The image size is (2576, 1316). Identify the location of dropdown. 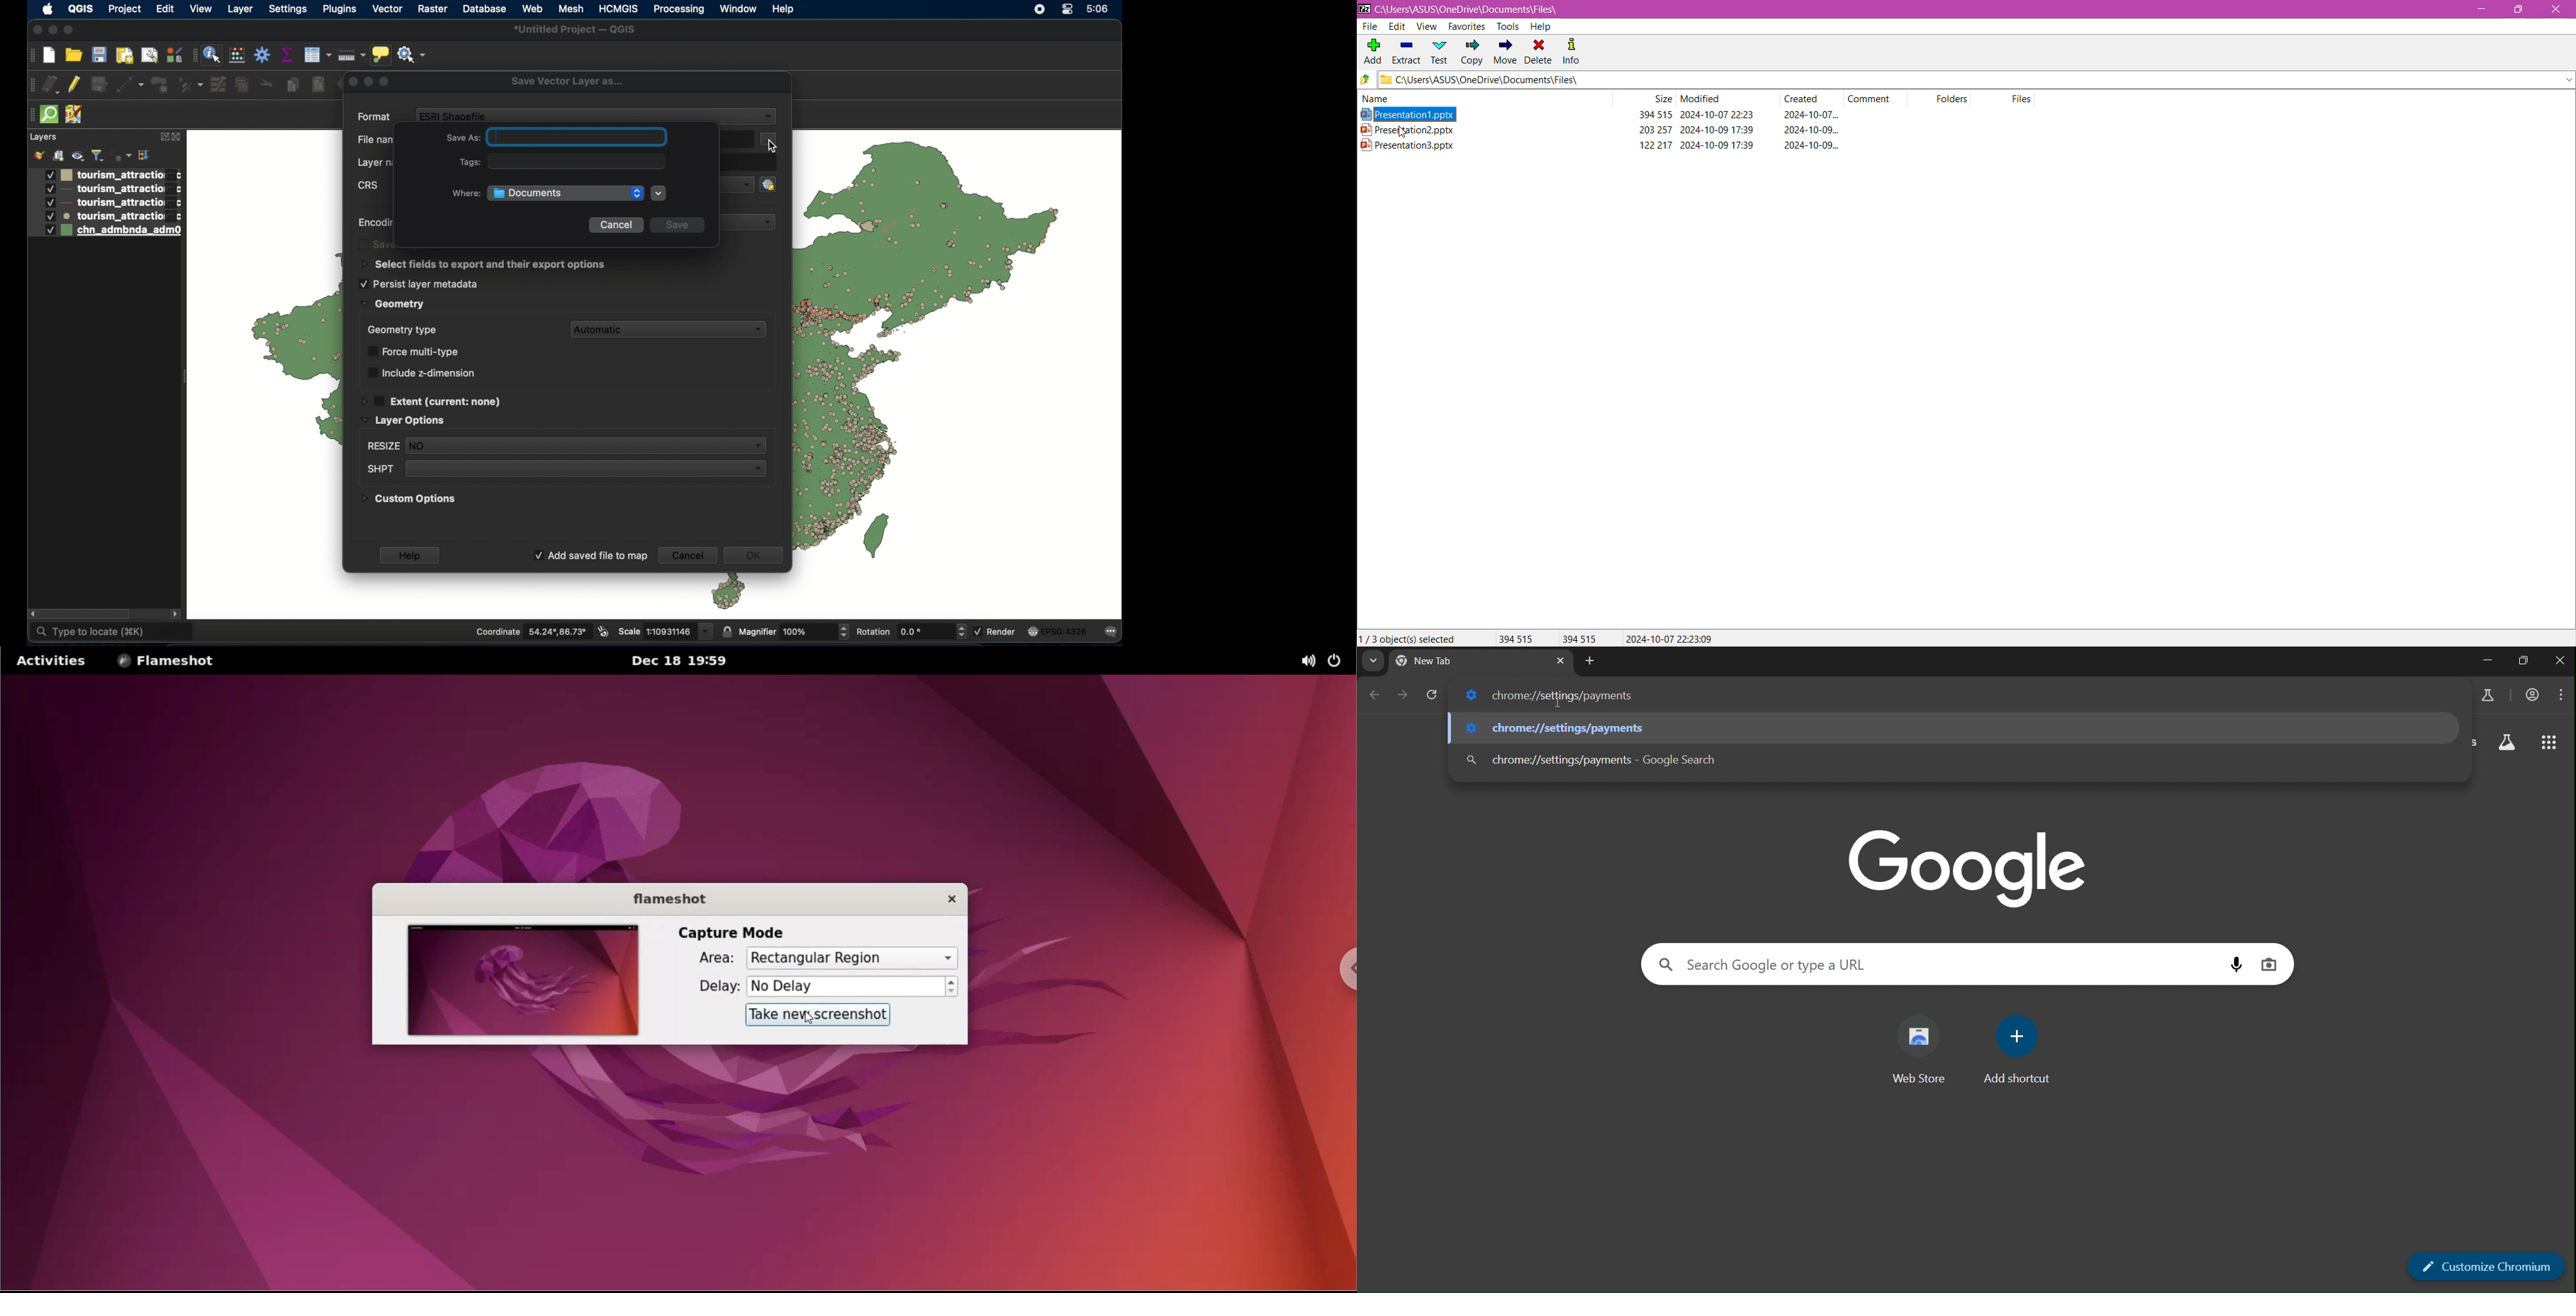
(769, 117).